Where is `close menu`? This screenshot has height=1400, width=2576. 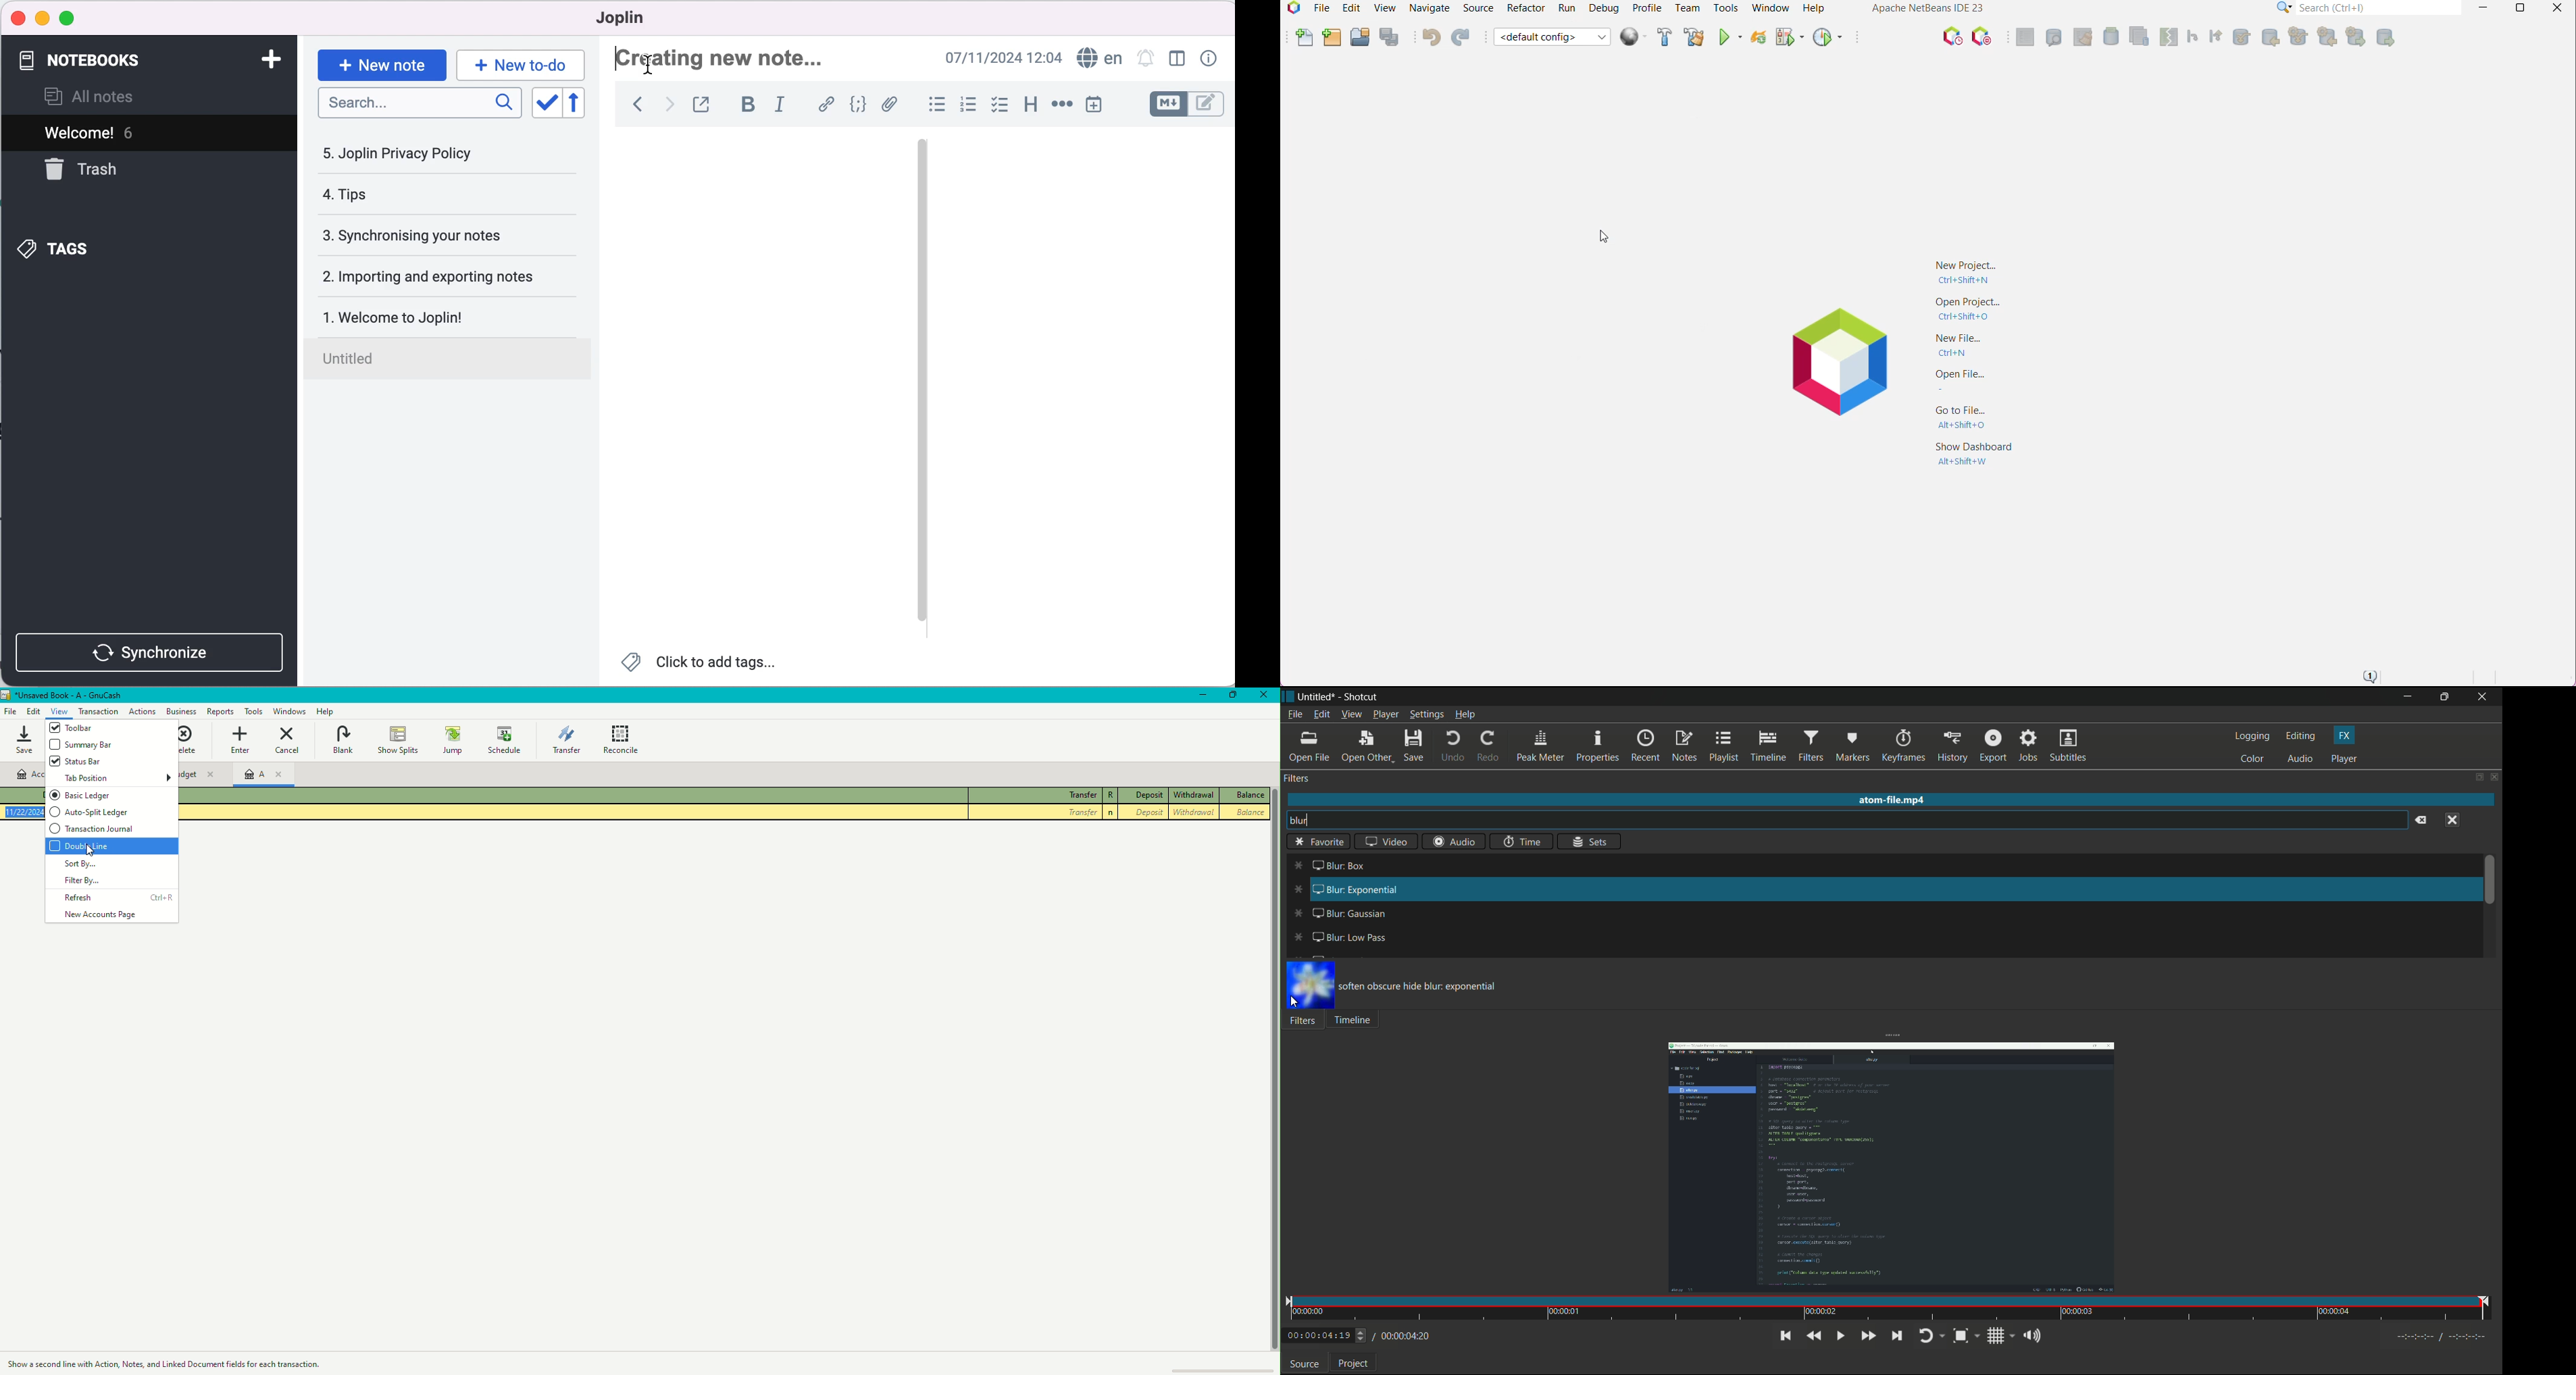
close menu is located at coordinates (2454, 820).